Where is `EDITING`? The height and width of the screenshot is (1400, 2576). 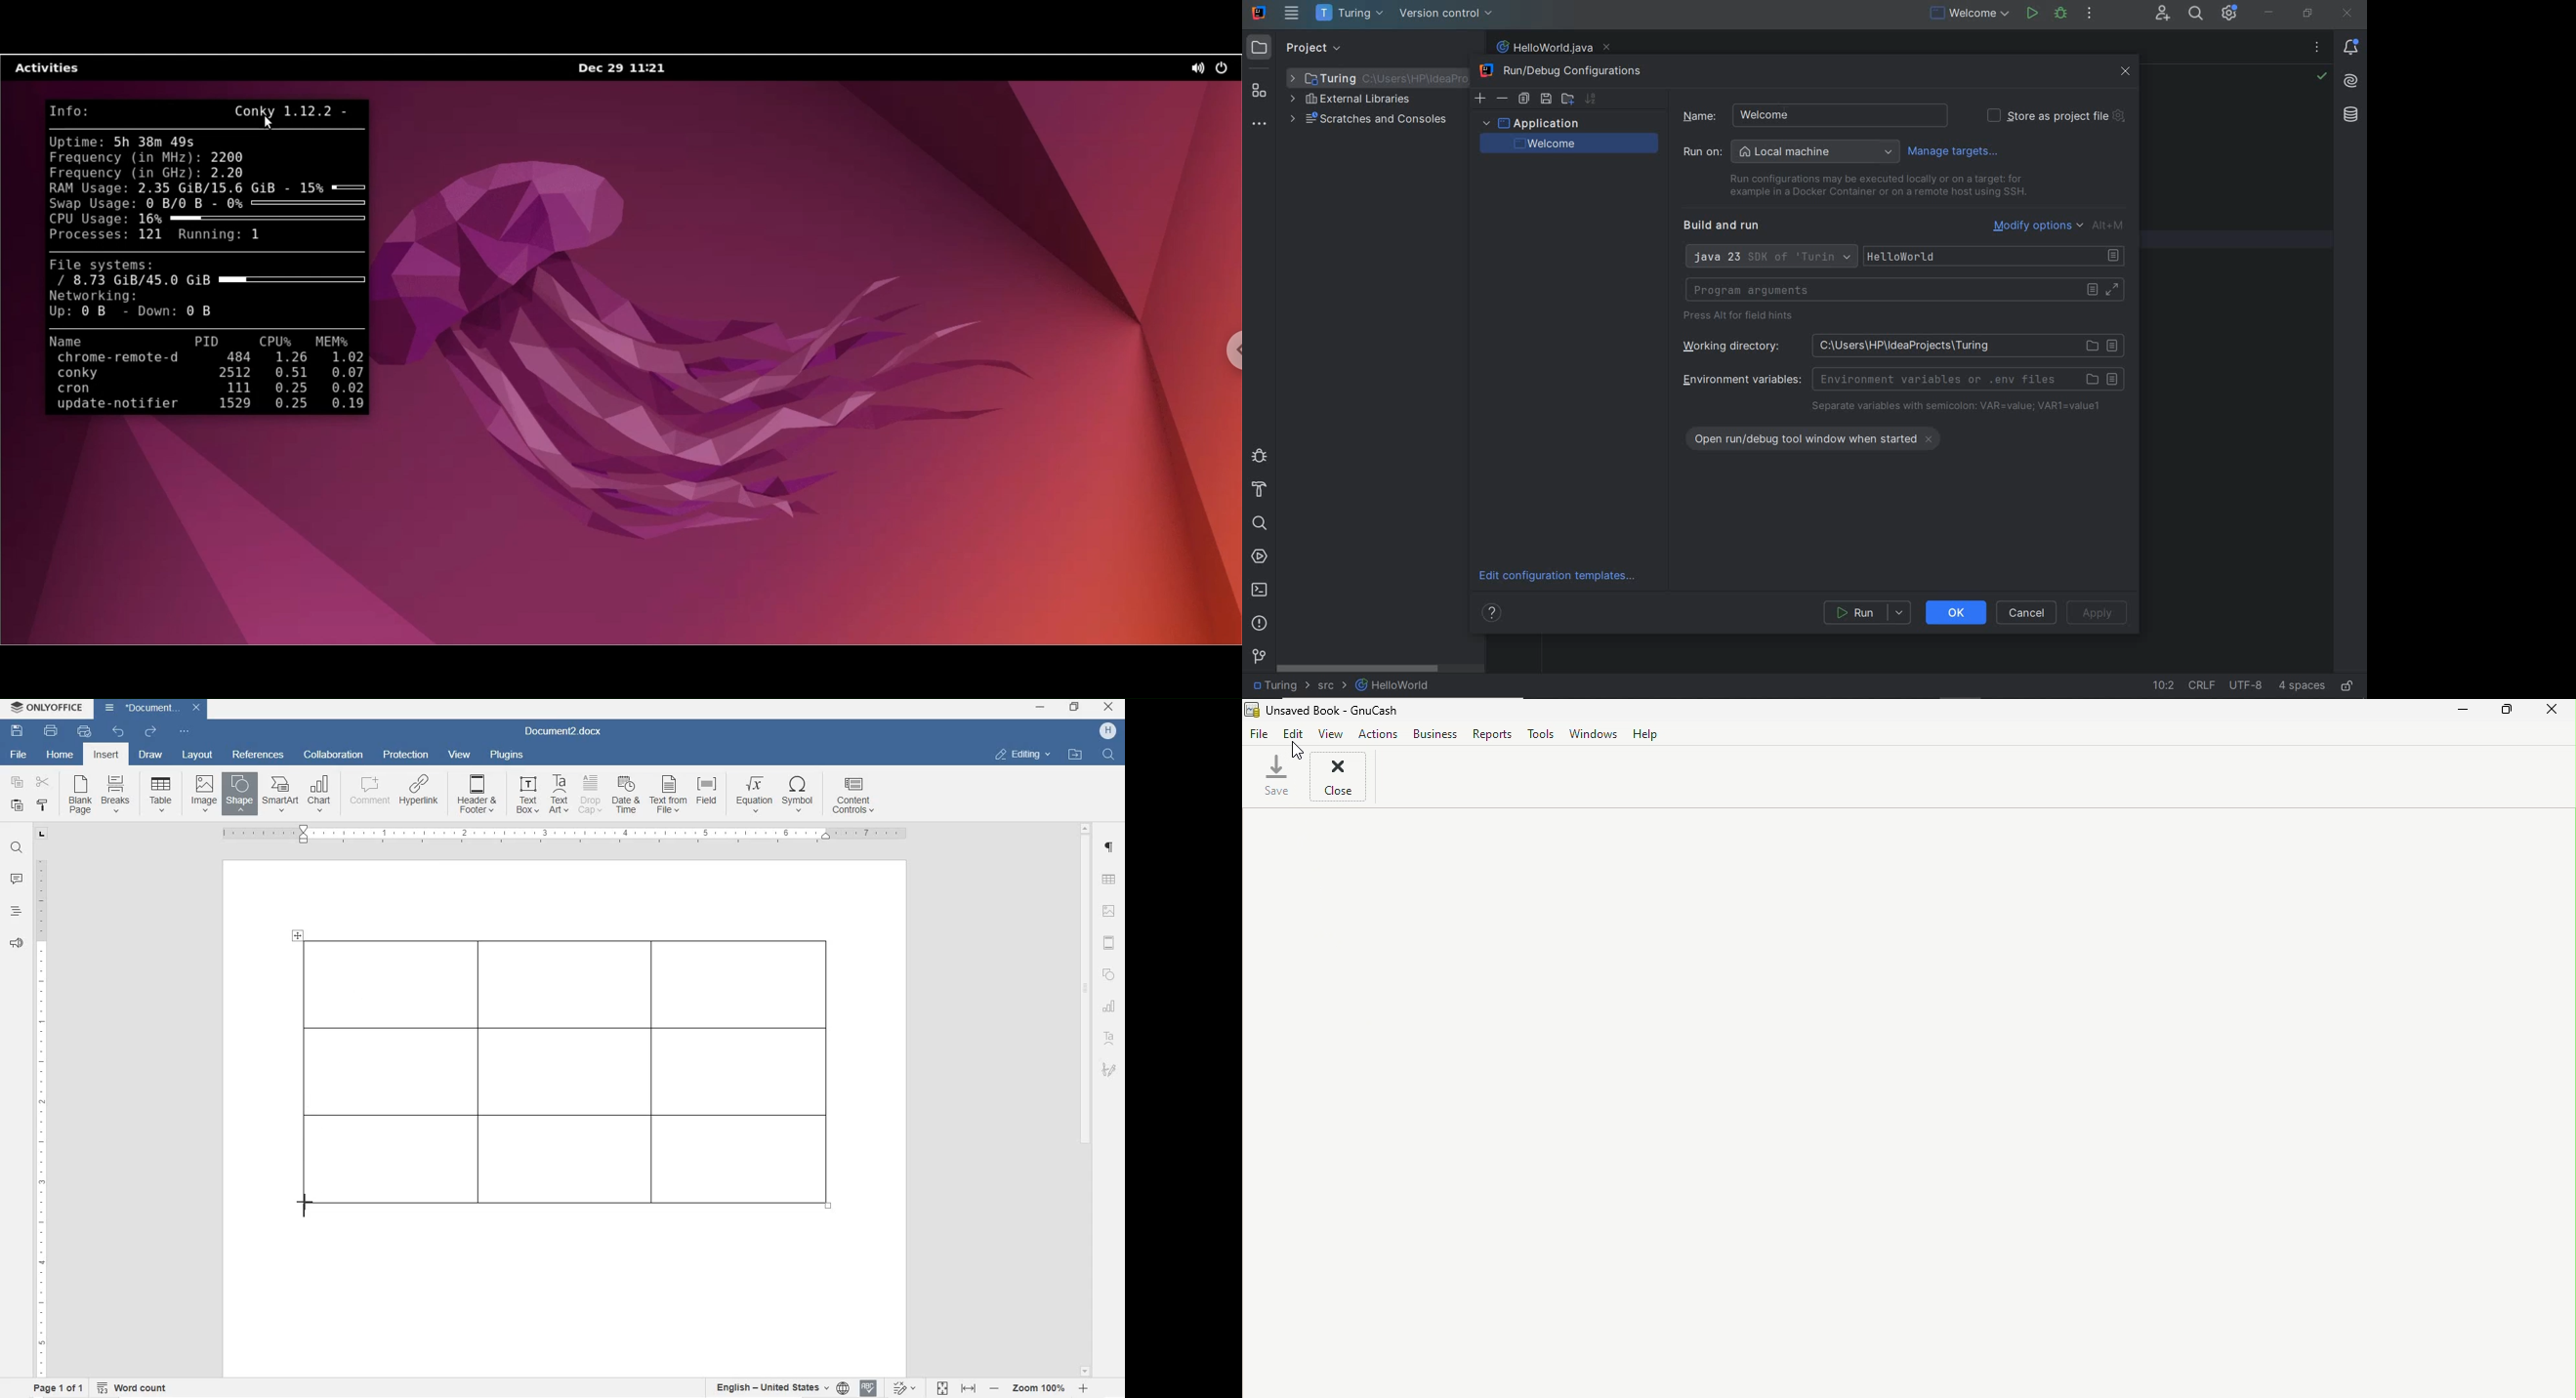 EDITING is located at coordinates (1023, 754).